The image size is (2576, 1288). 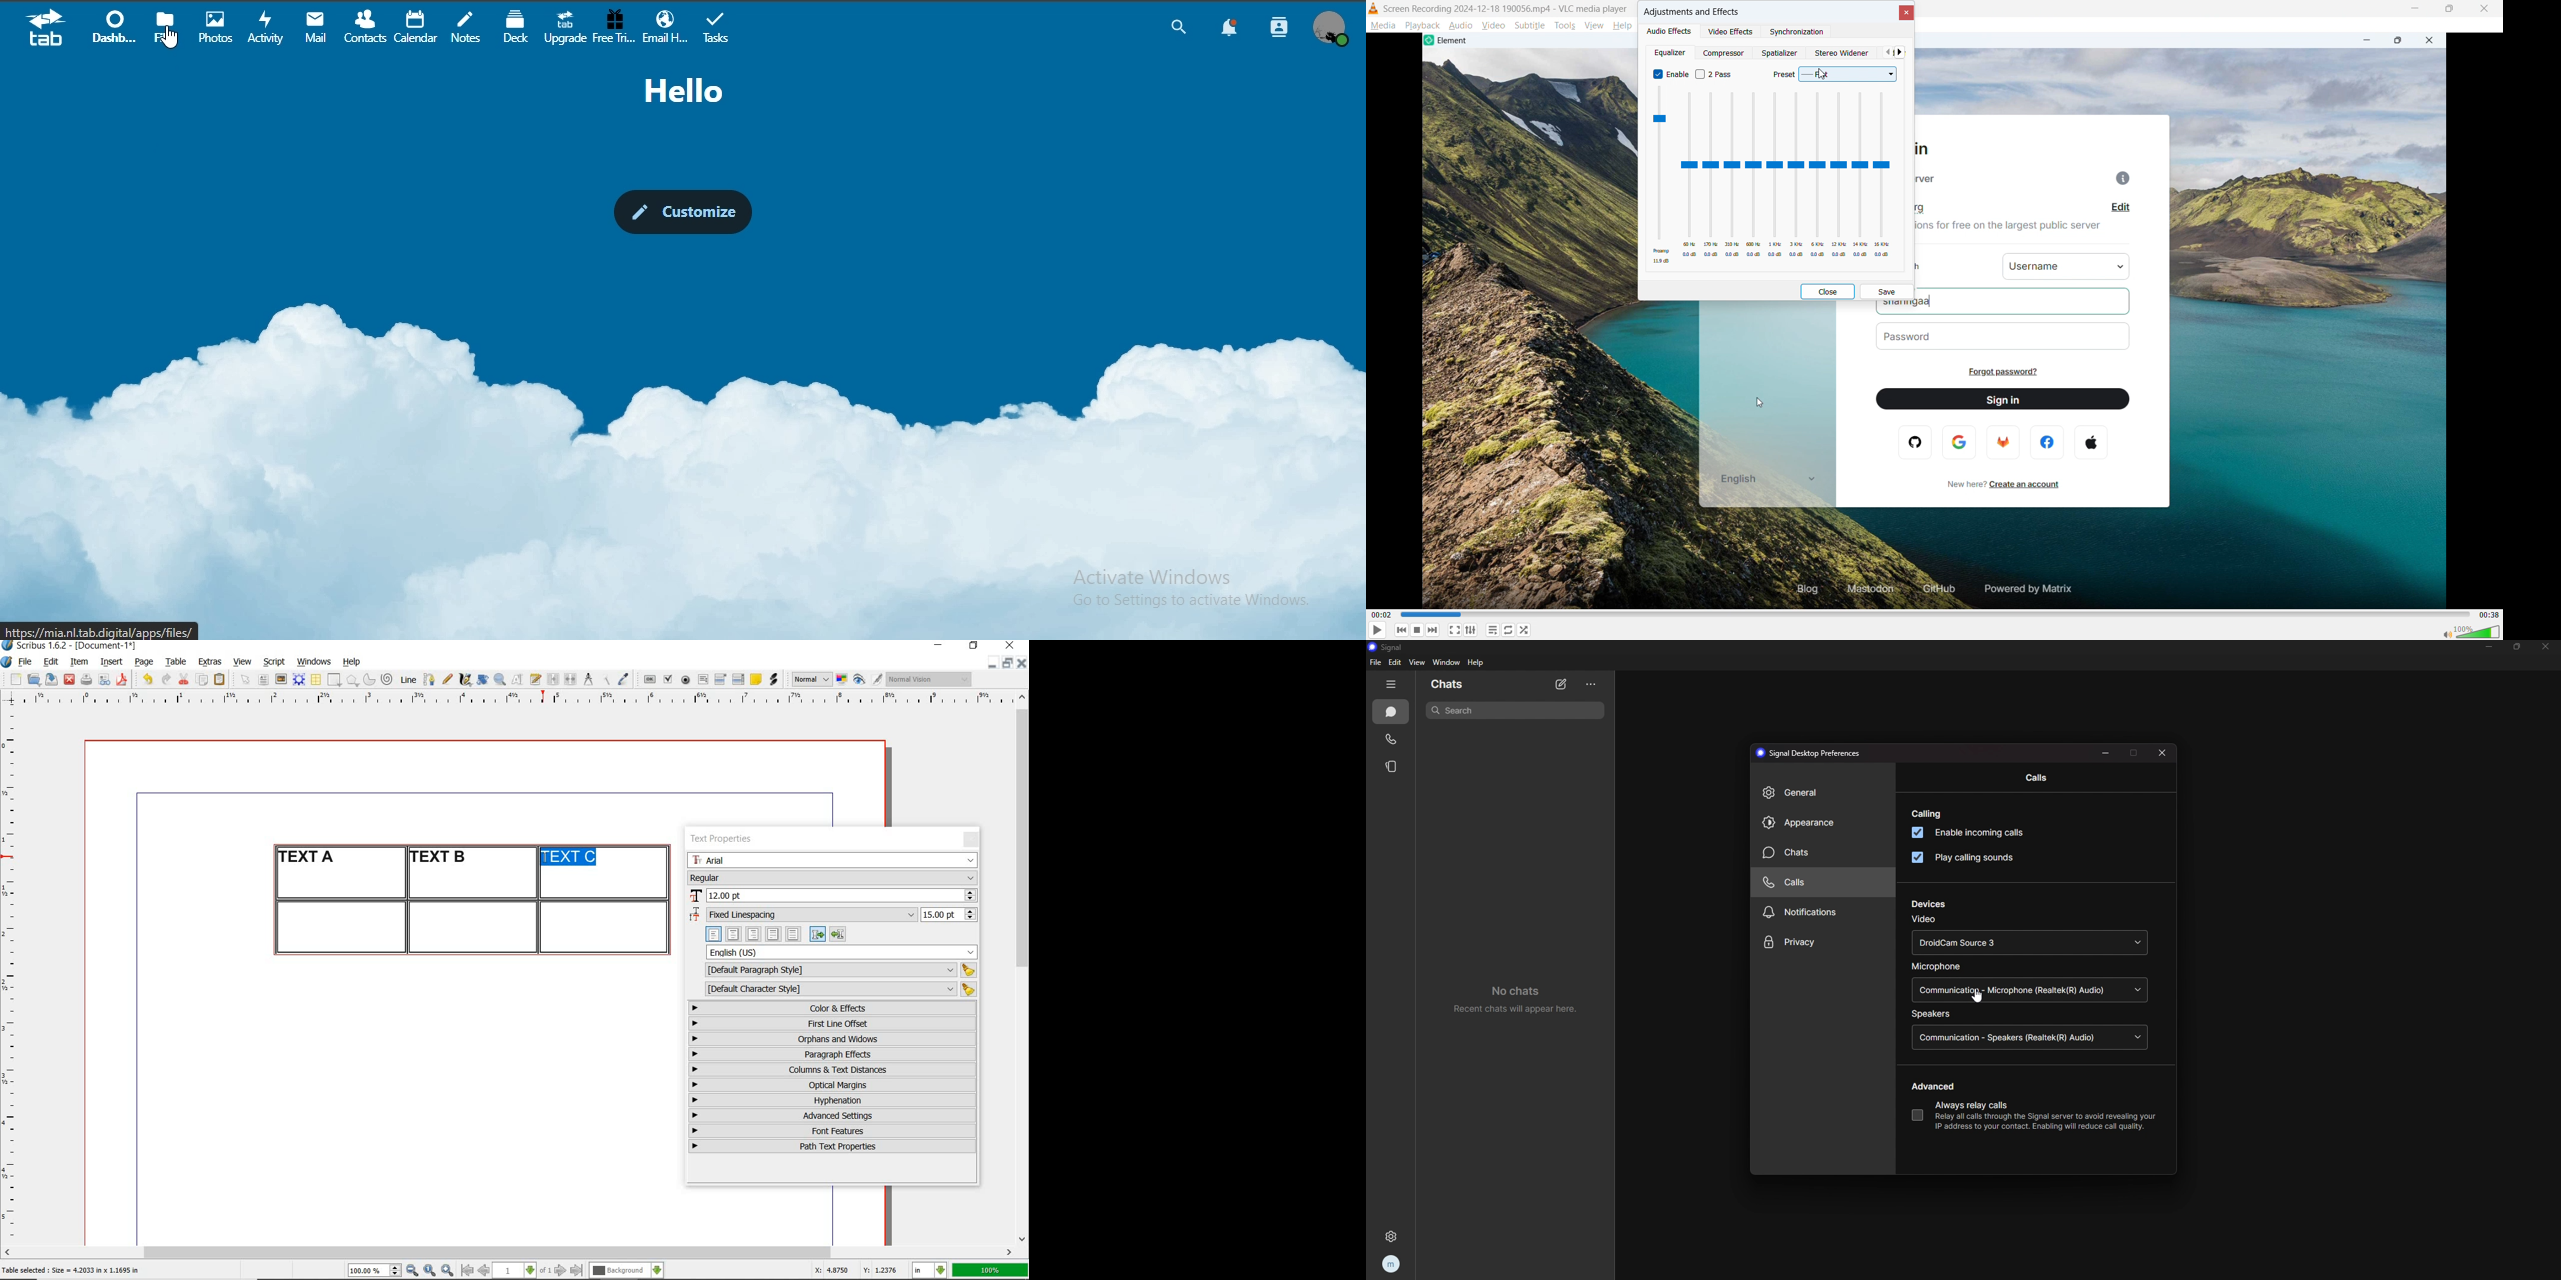 What do you see at coordinates (282, 679) in the screenshot?
I see `image frame` at bounding box center [282, 679].